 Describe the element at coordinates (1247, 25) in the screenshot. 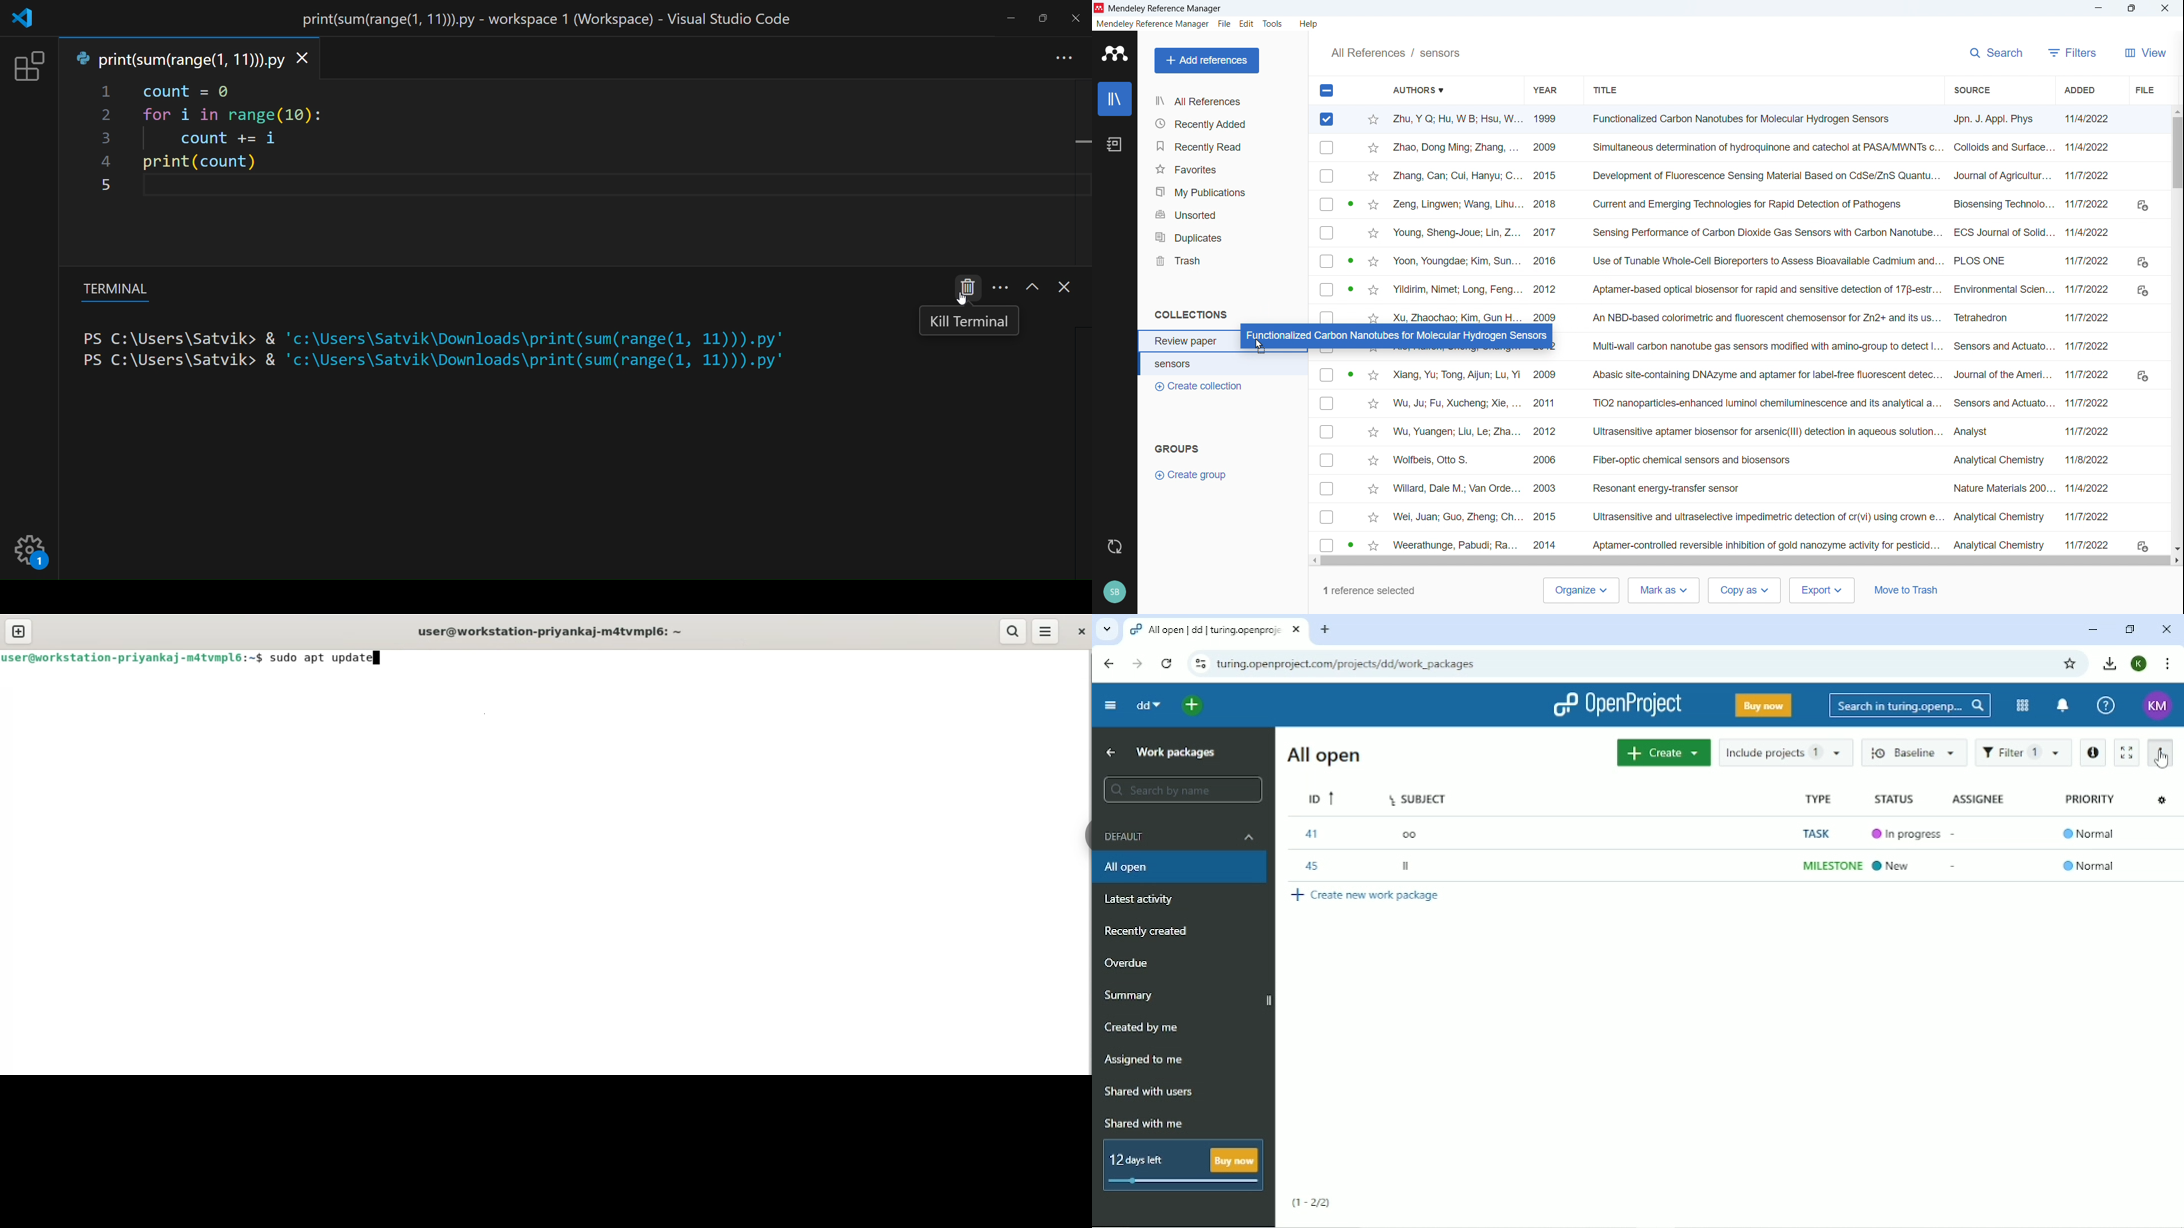

I see `Edit ` at that location.